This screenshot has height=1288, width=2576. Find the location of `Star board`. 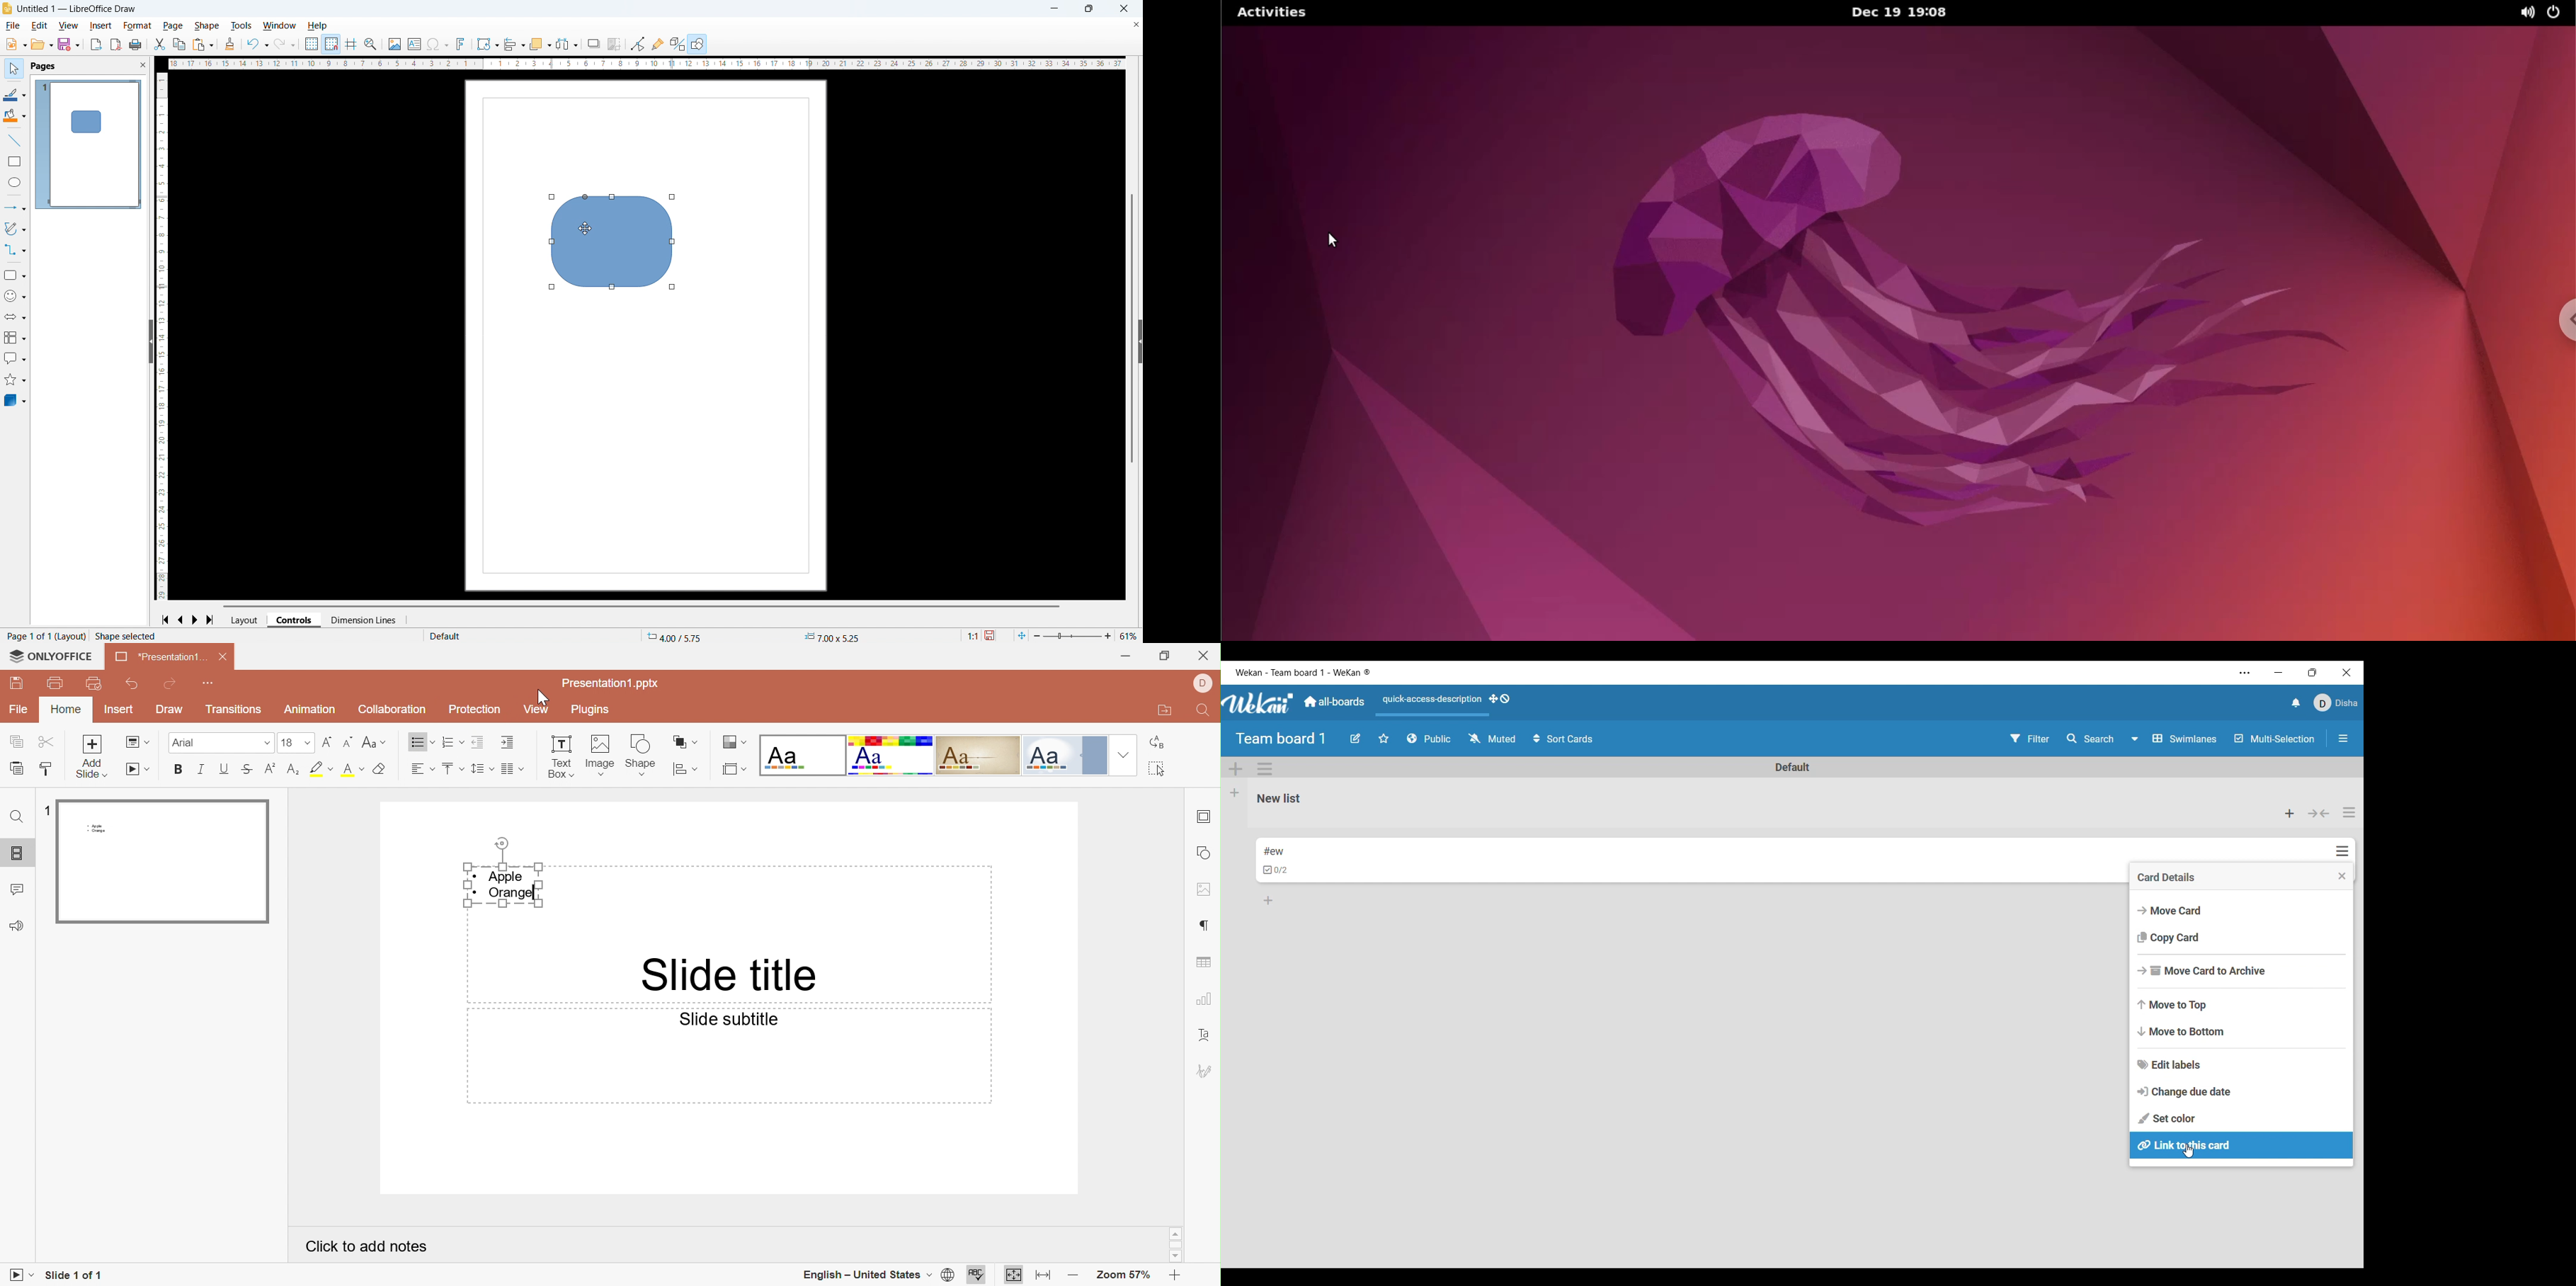

Star board is located at coordinates (1384, 738).